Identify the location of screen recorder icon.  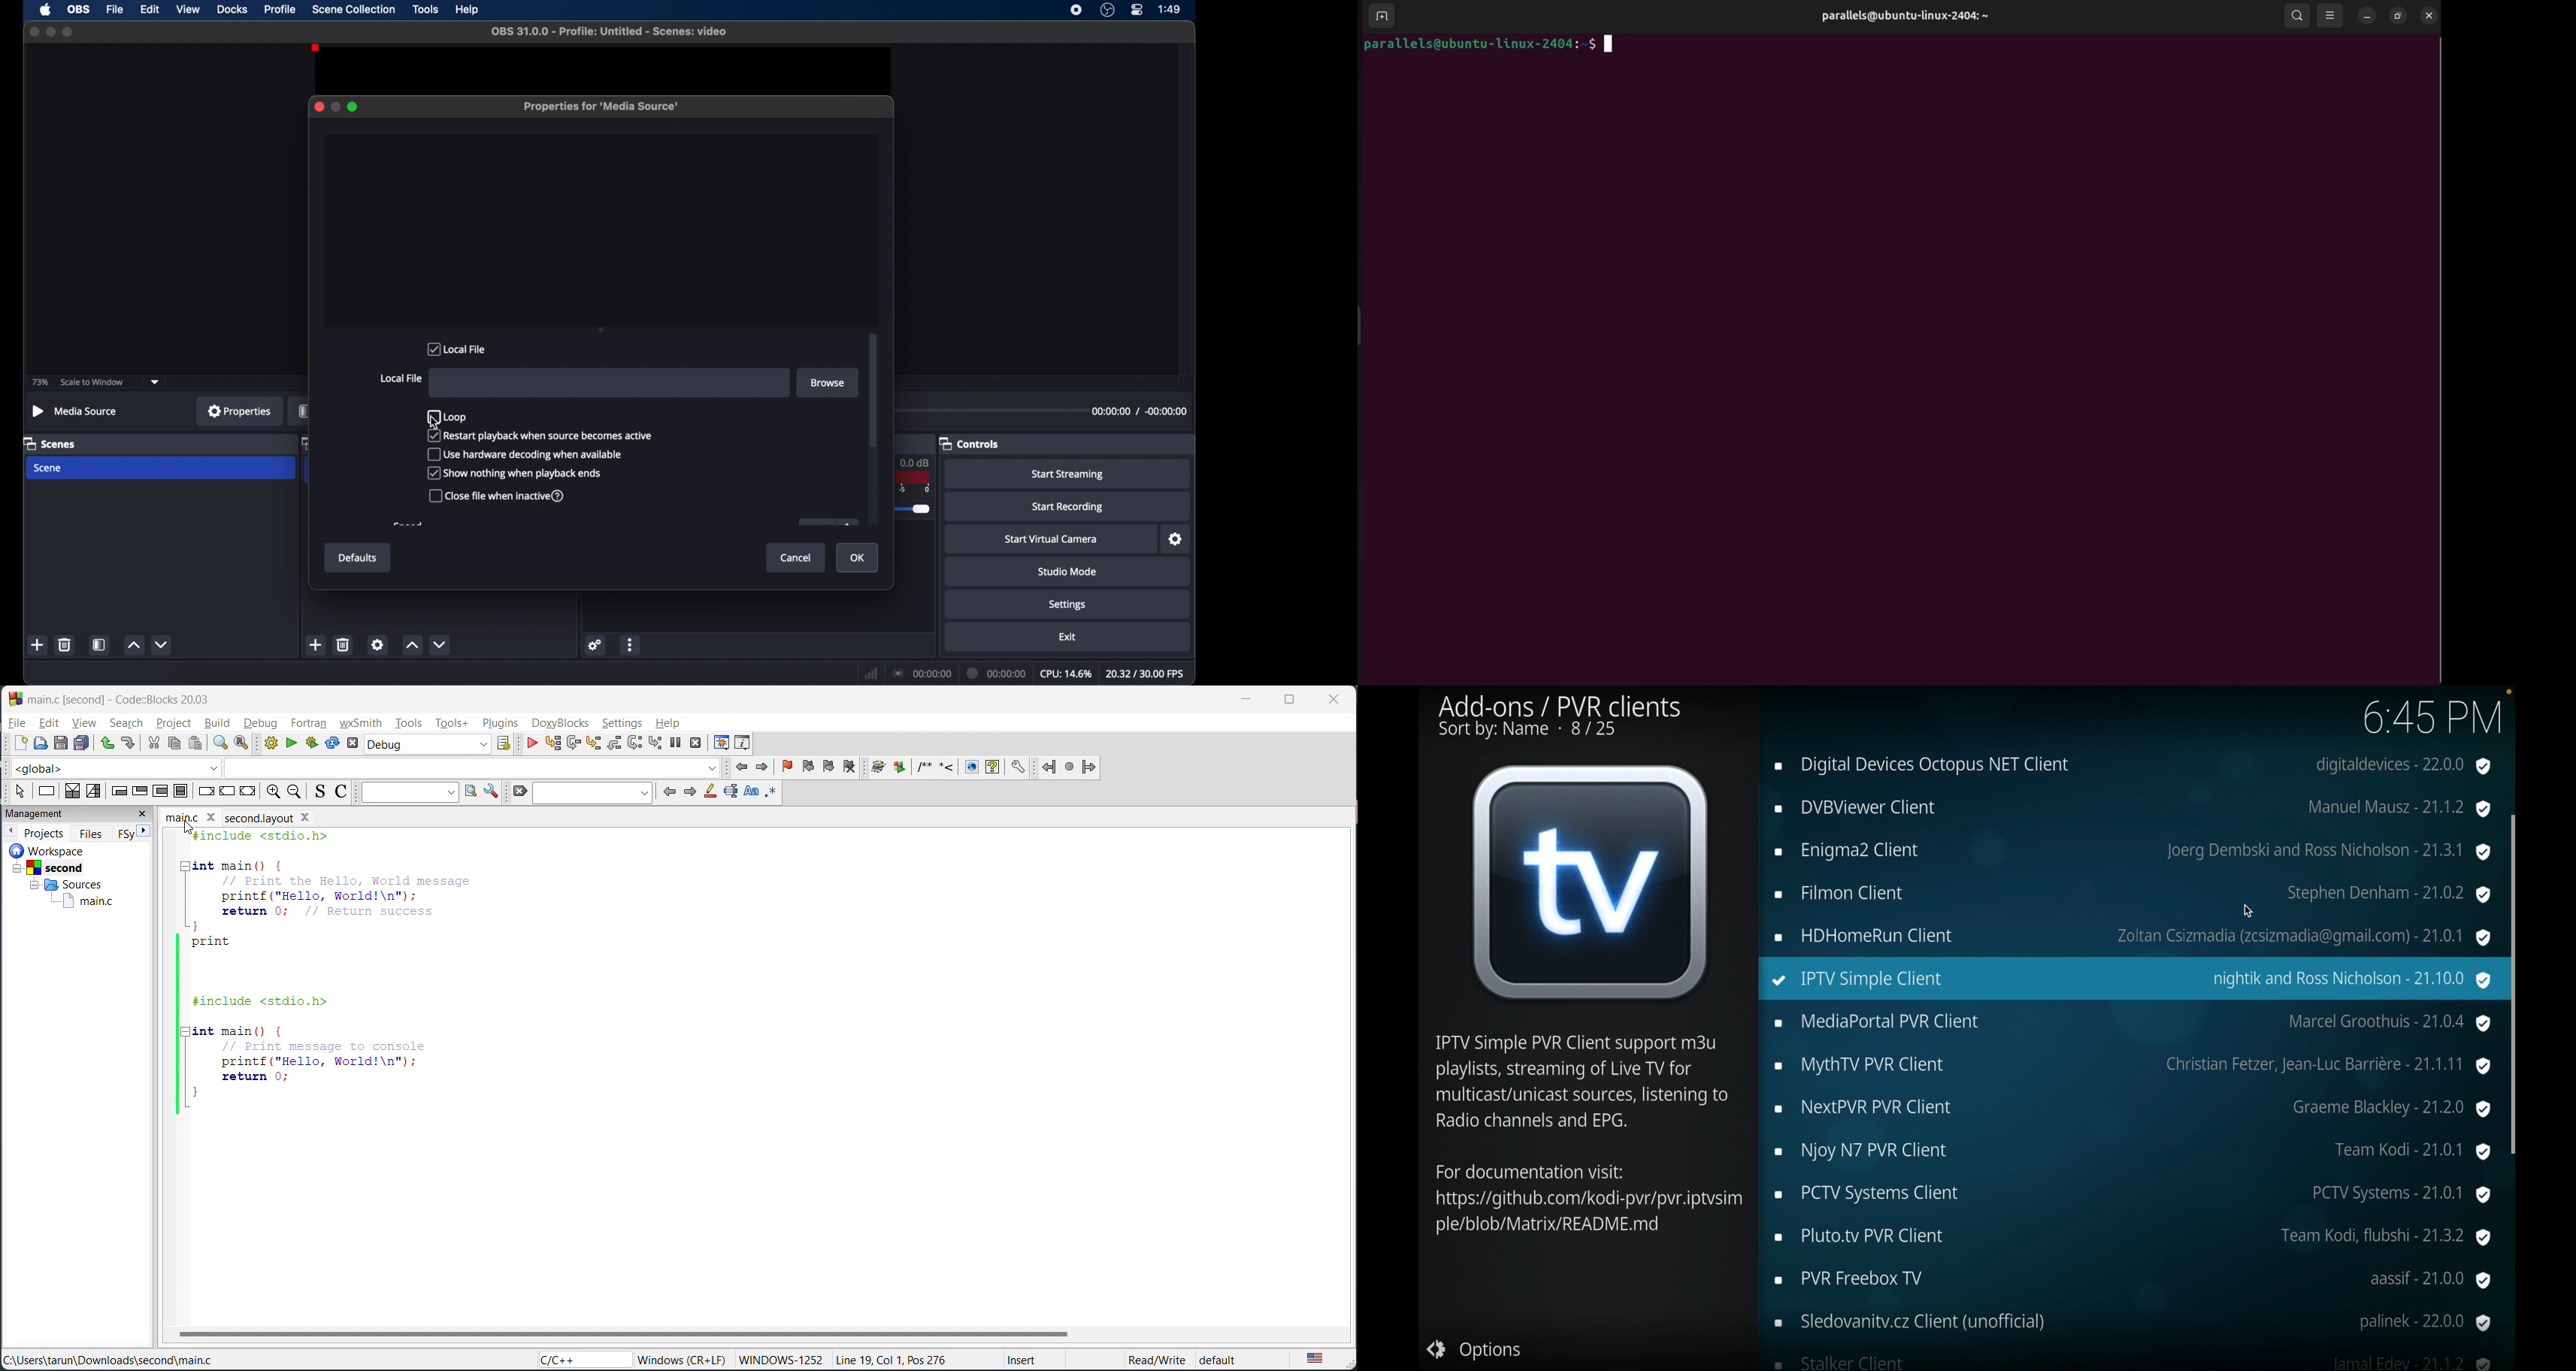
(1075, 10).